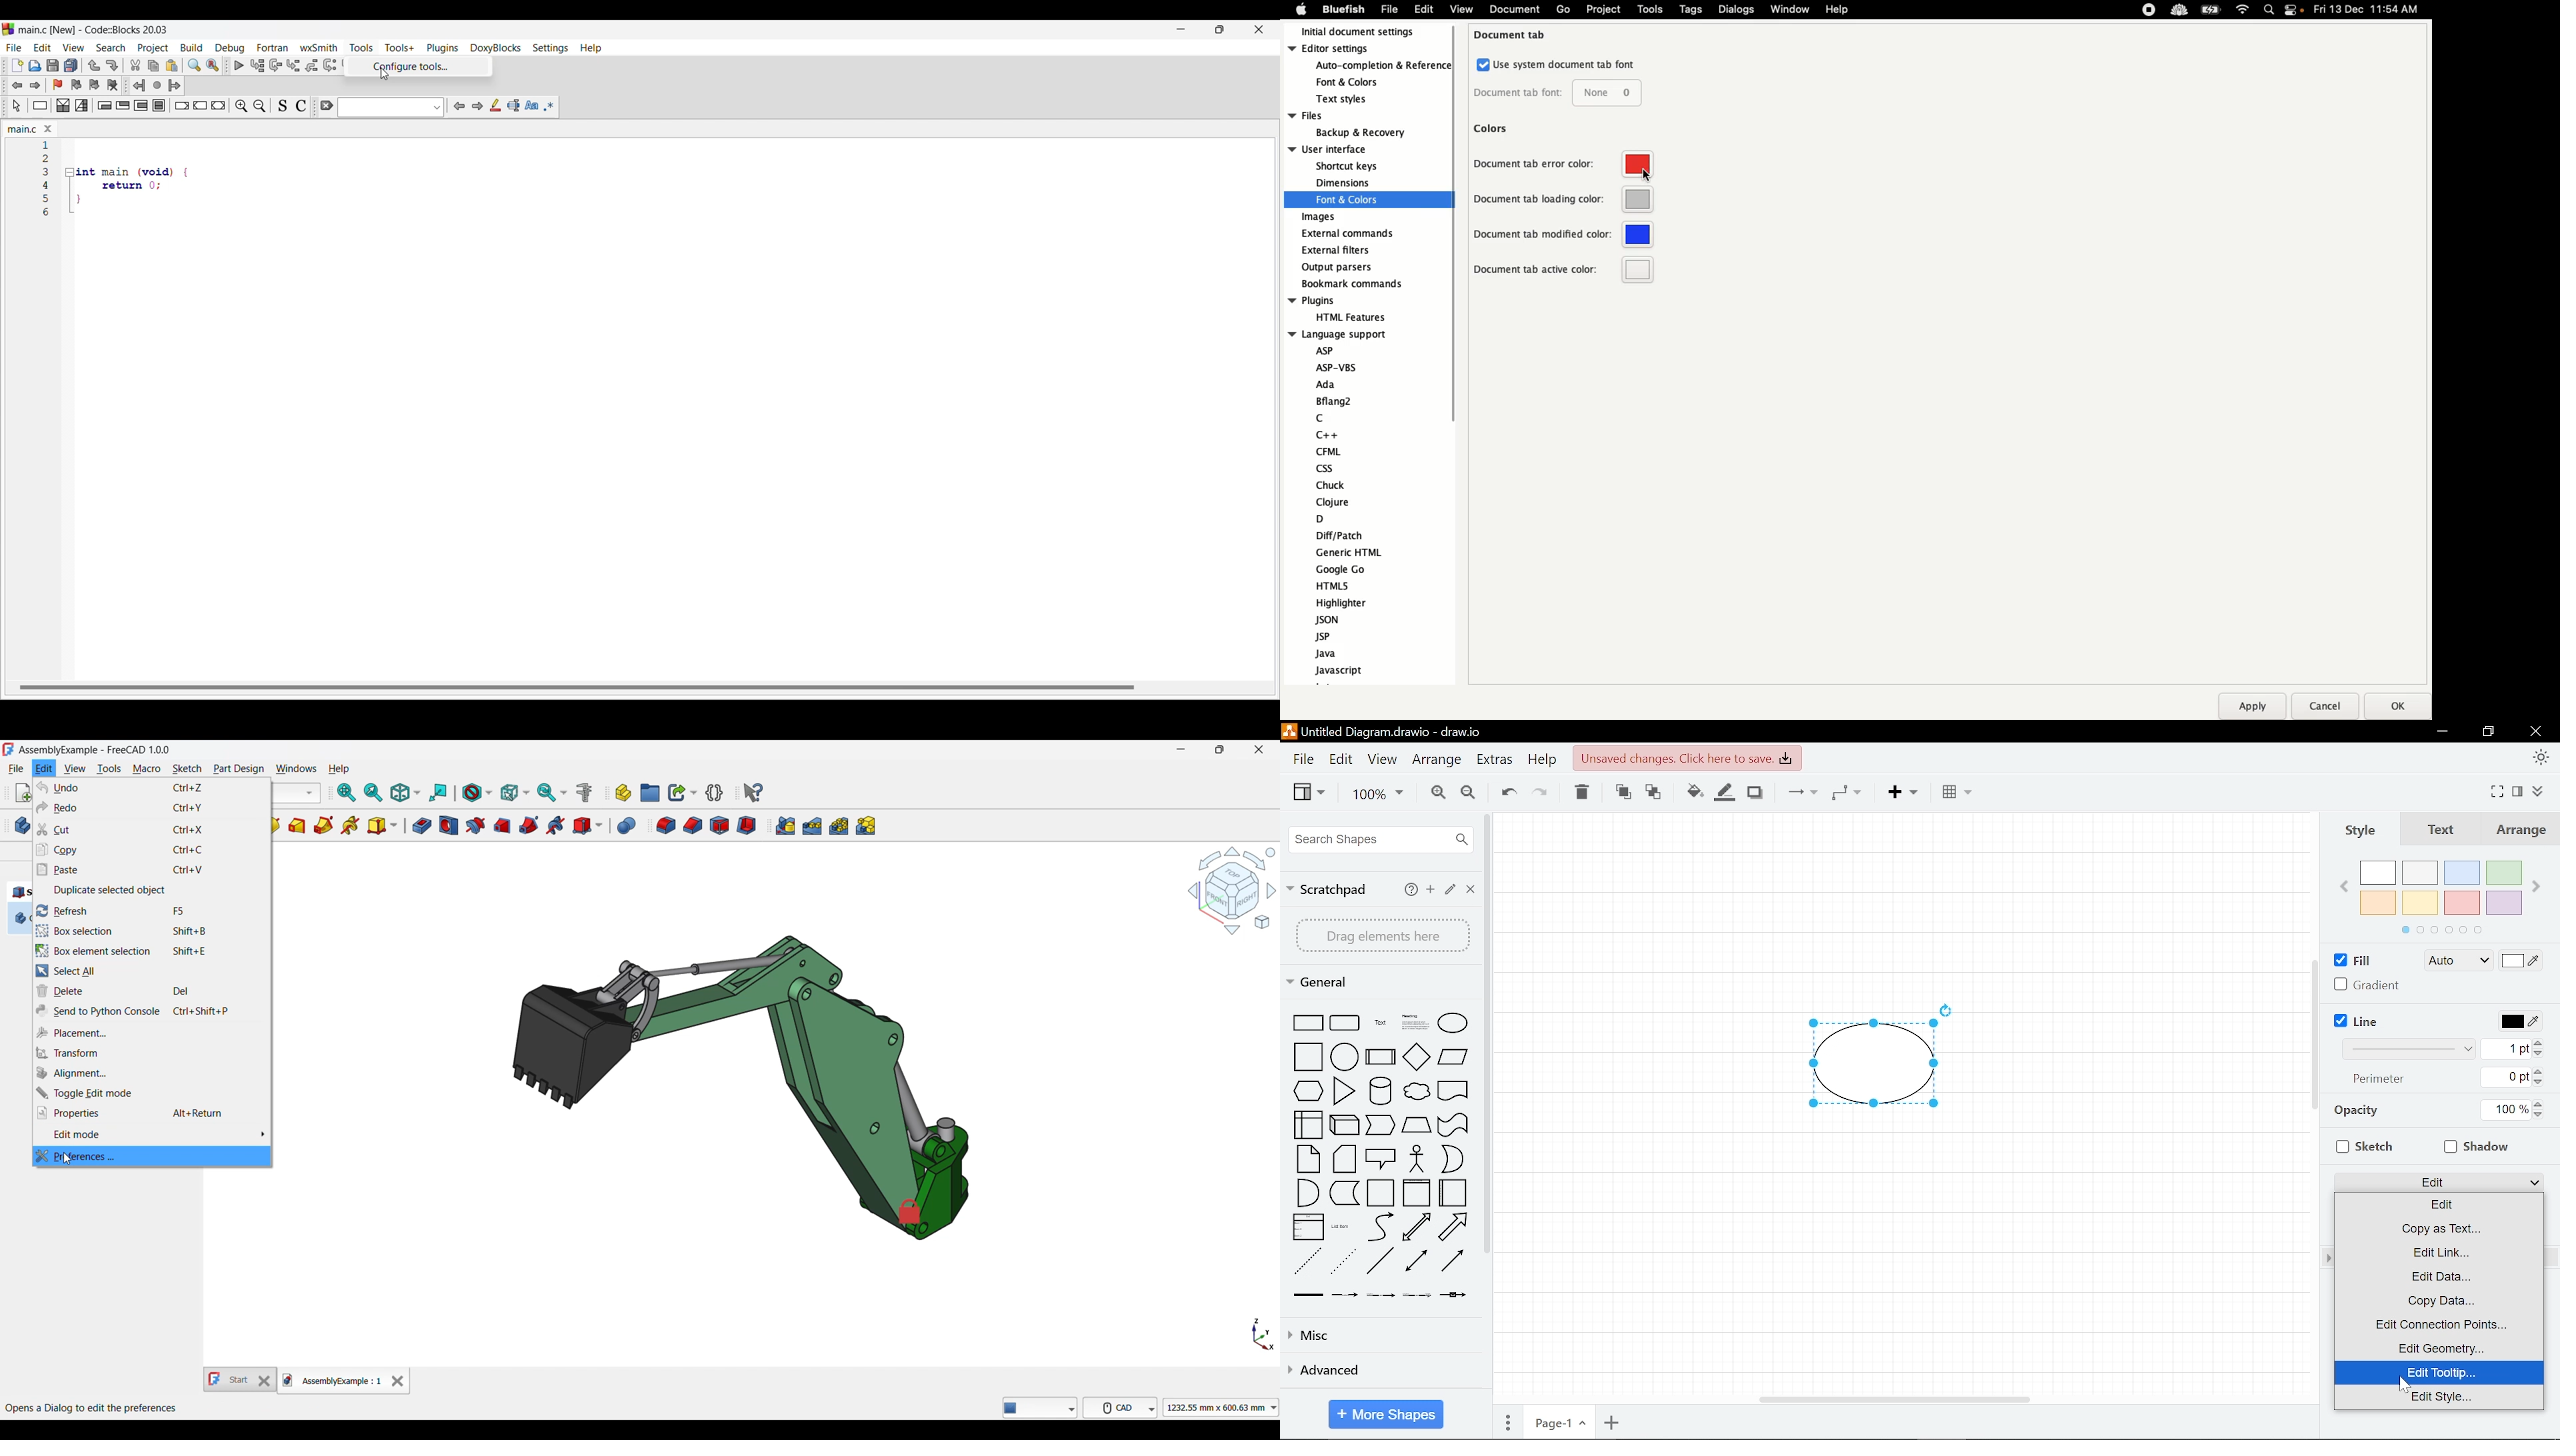 This screenshot has height=1456, width=2576. I want to click on Extensions, so click(2162, 10).